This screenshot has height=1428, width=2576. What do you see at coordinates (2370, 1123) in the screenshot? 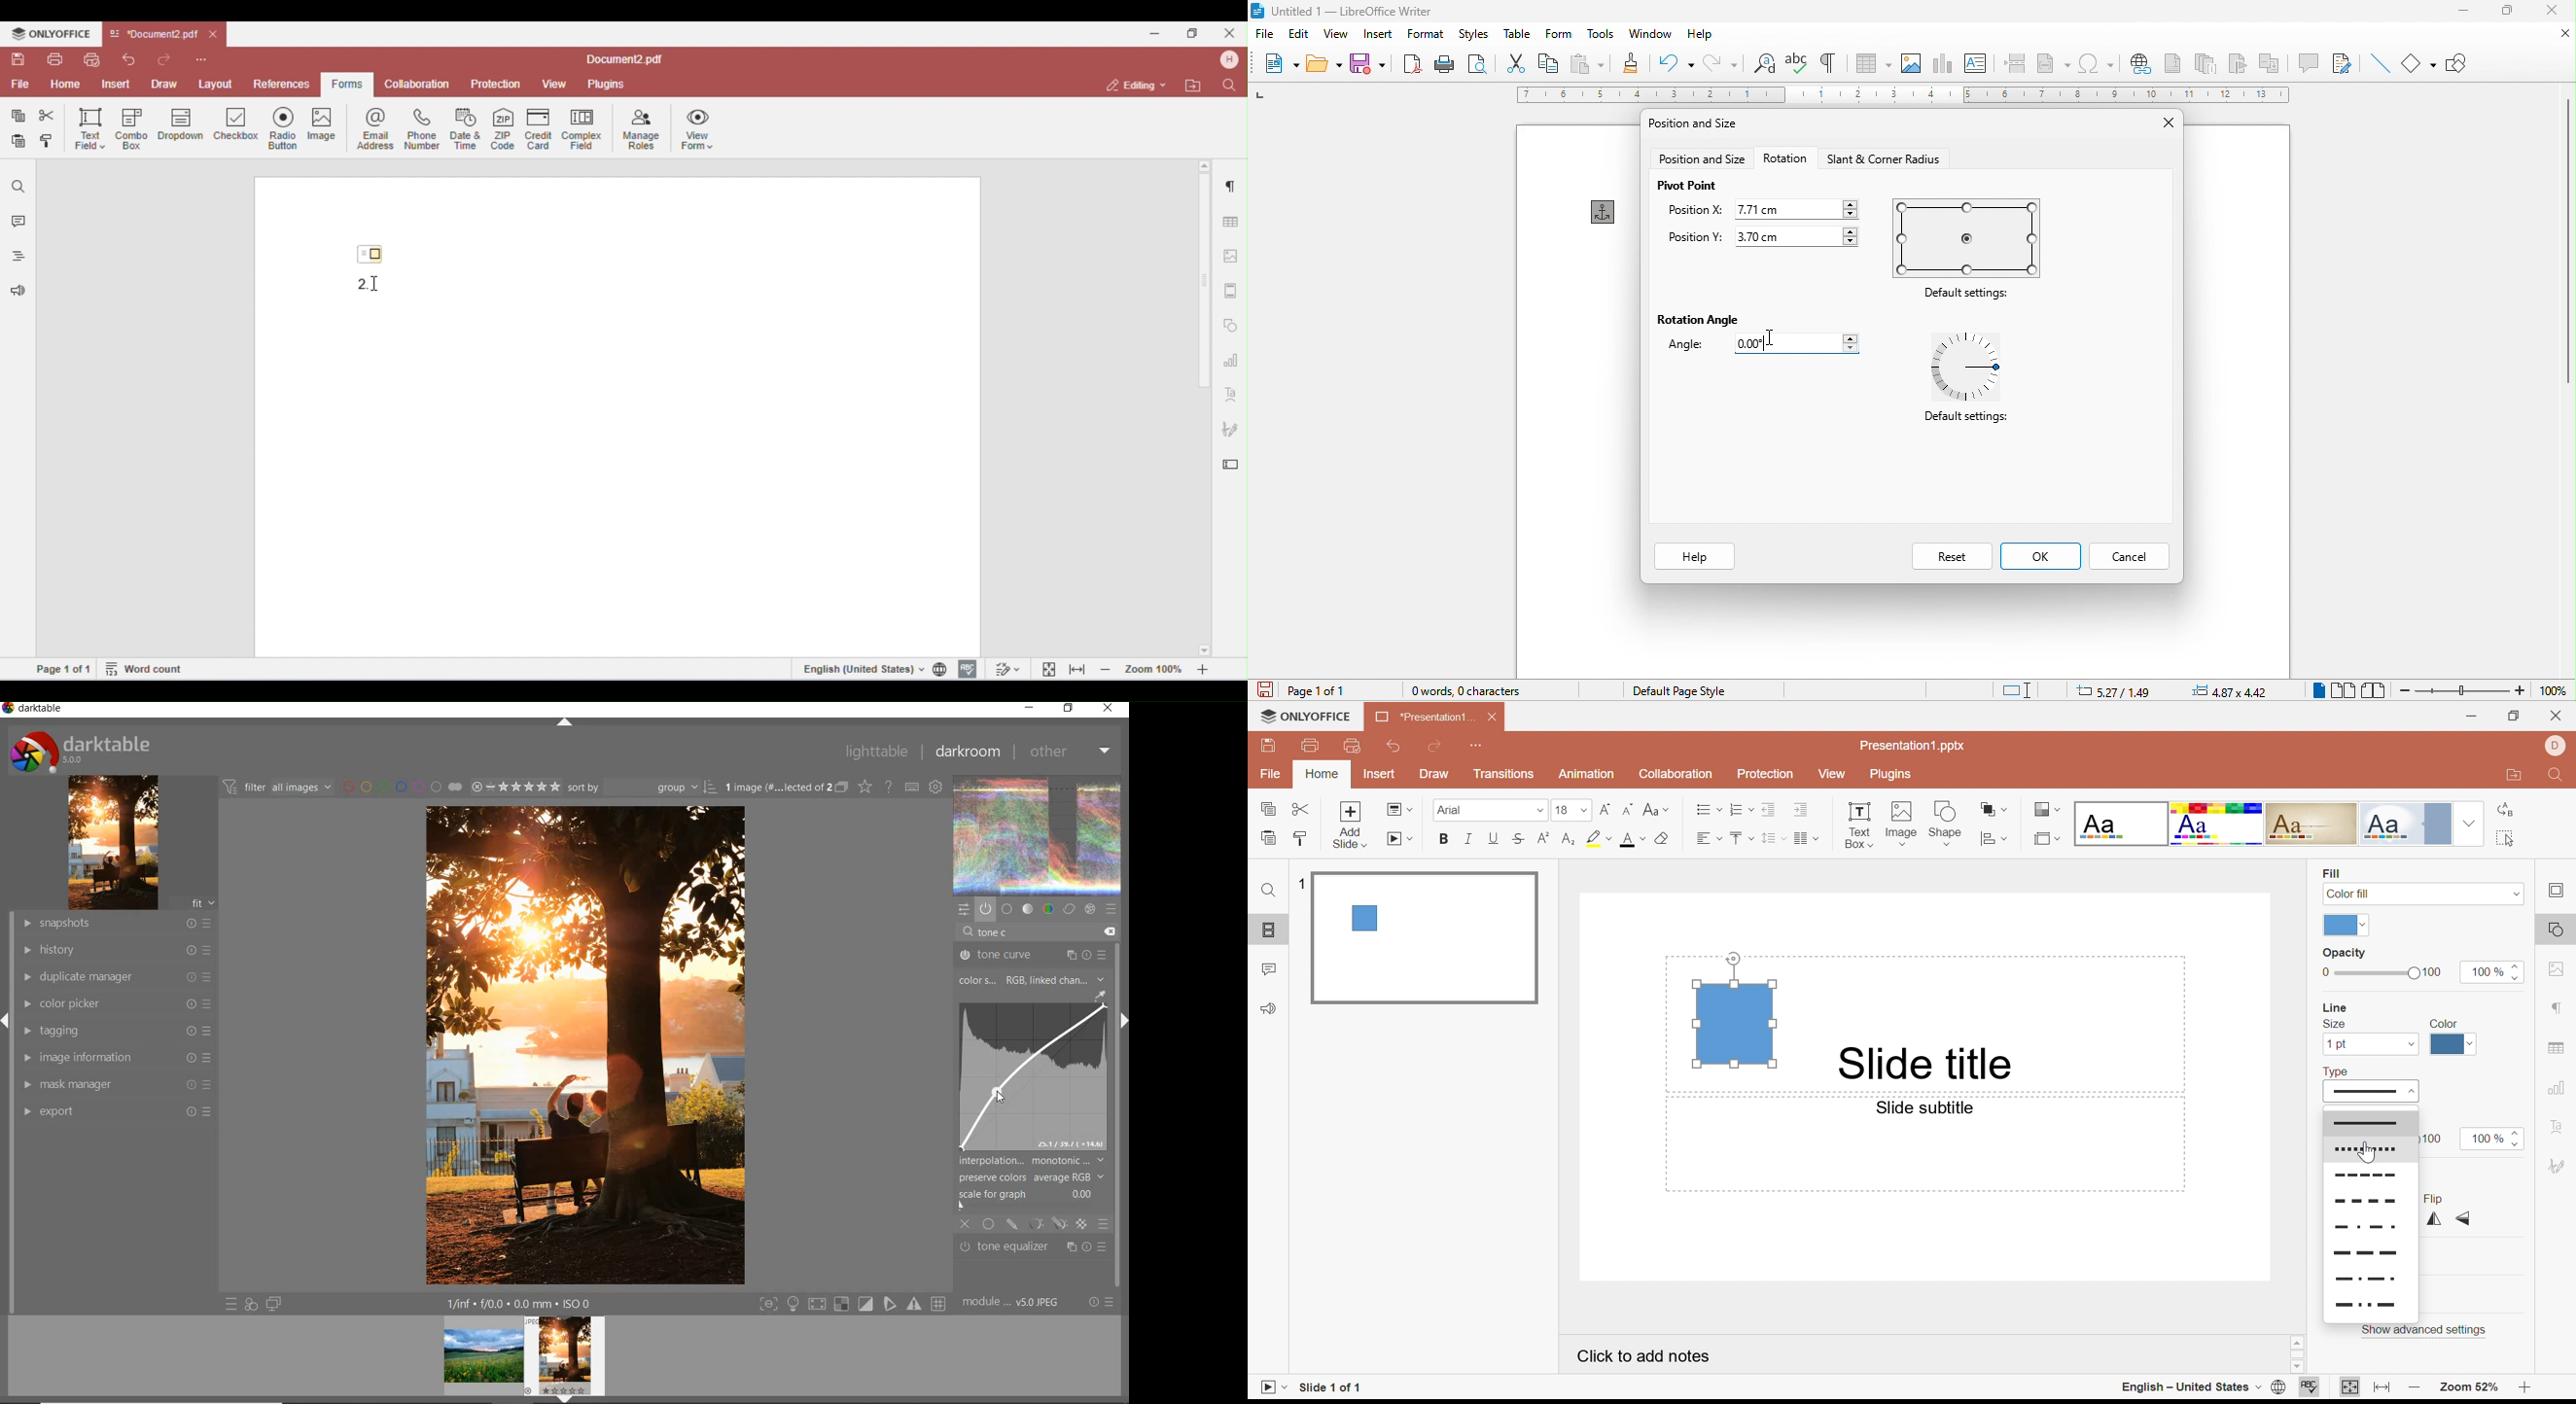
I see `Line` at bounding box center [2370, 1123].